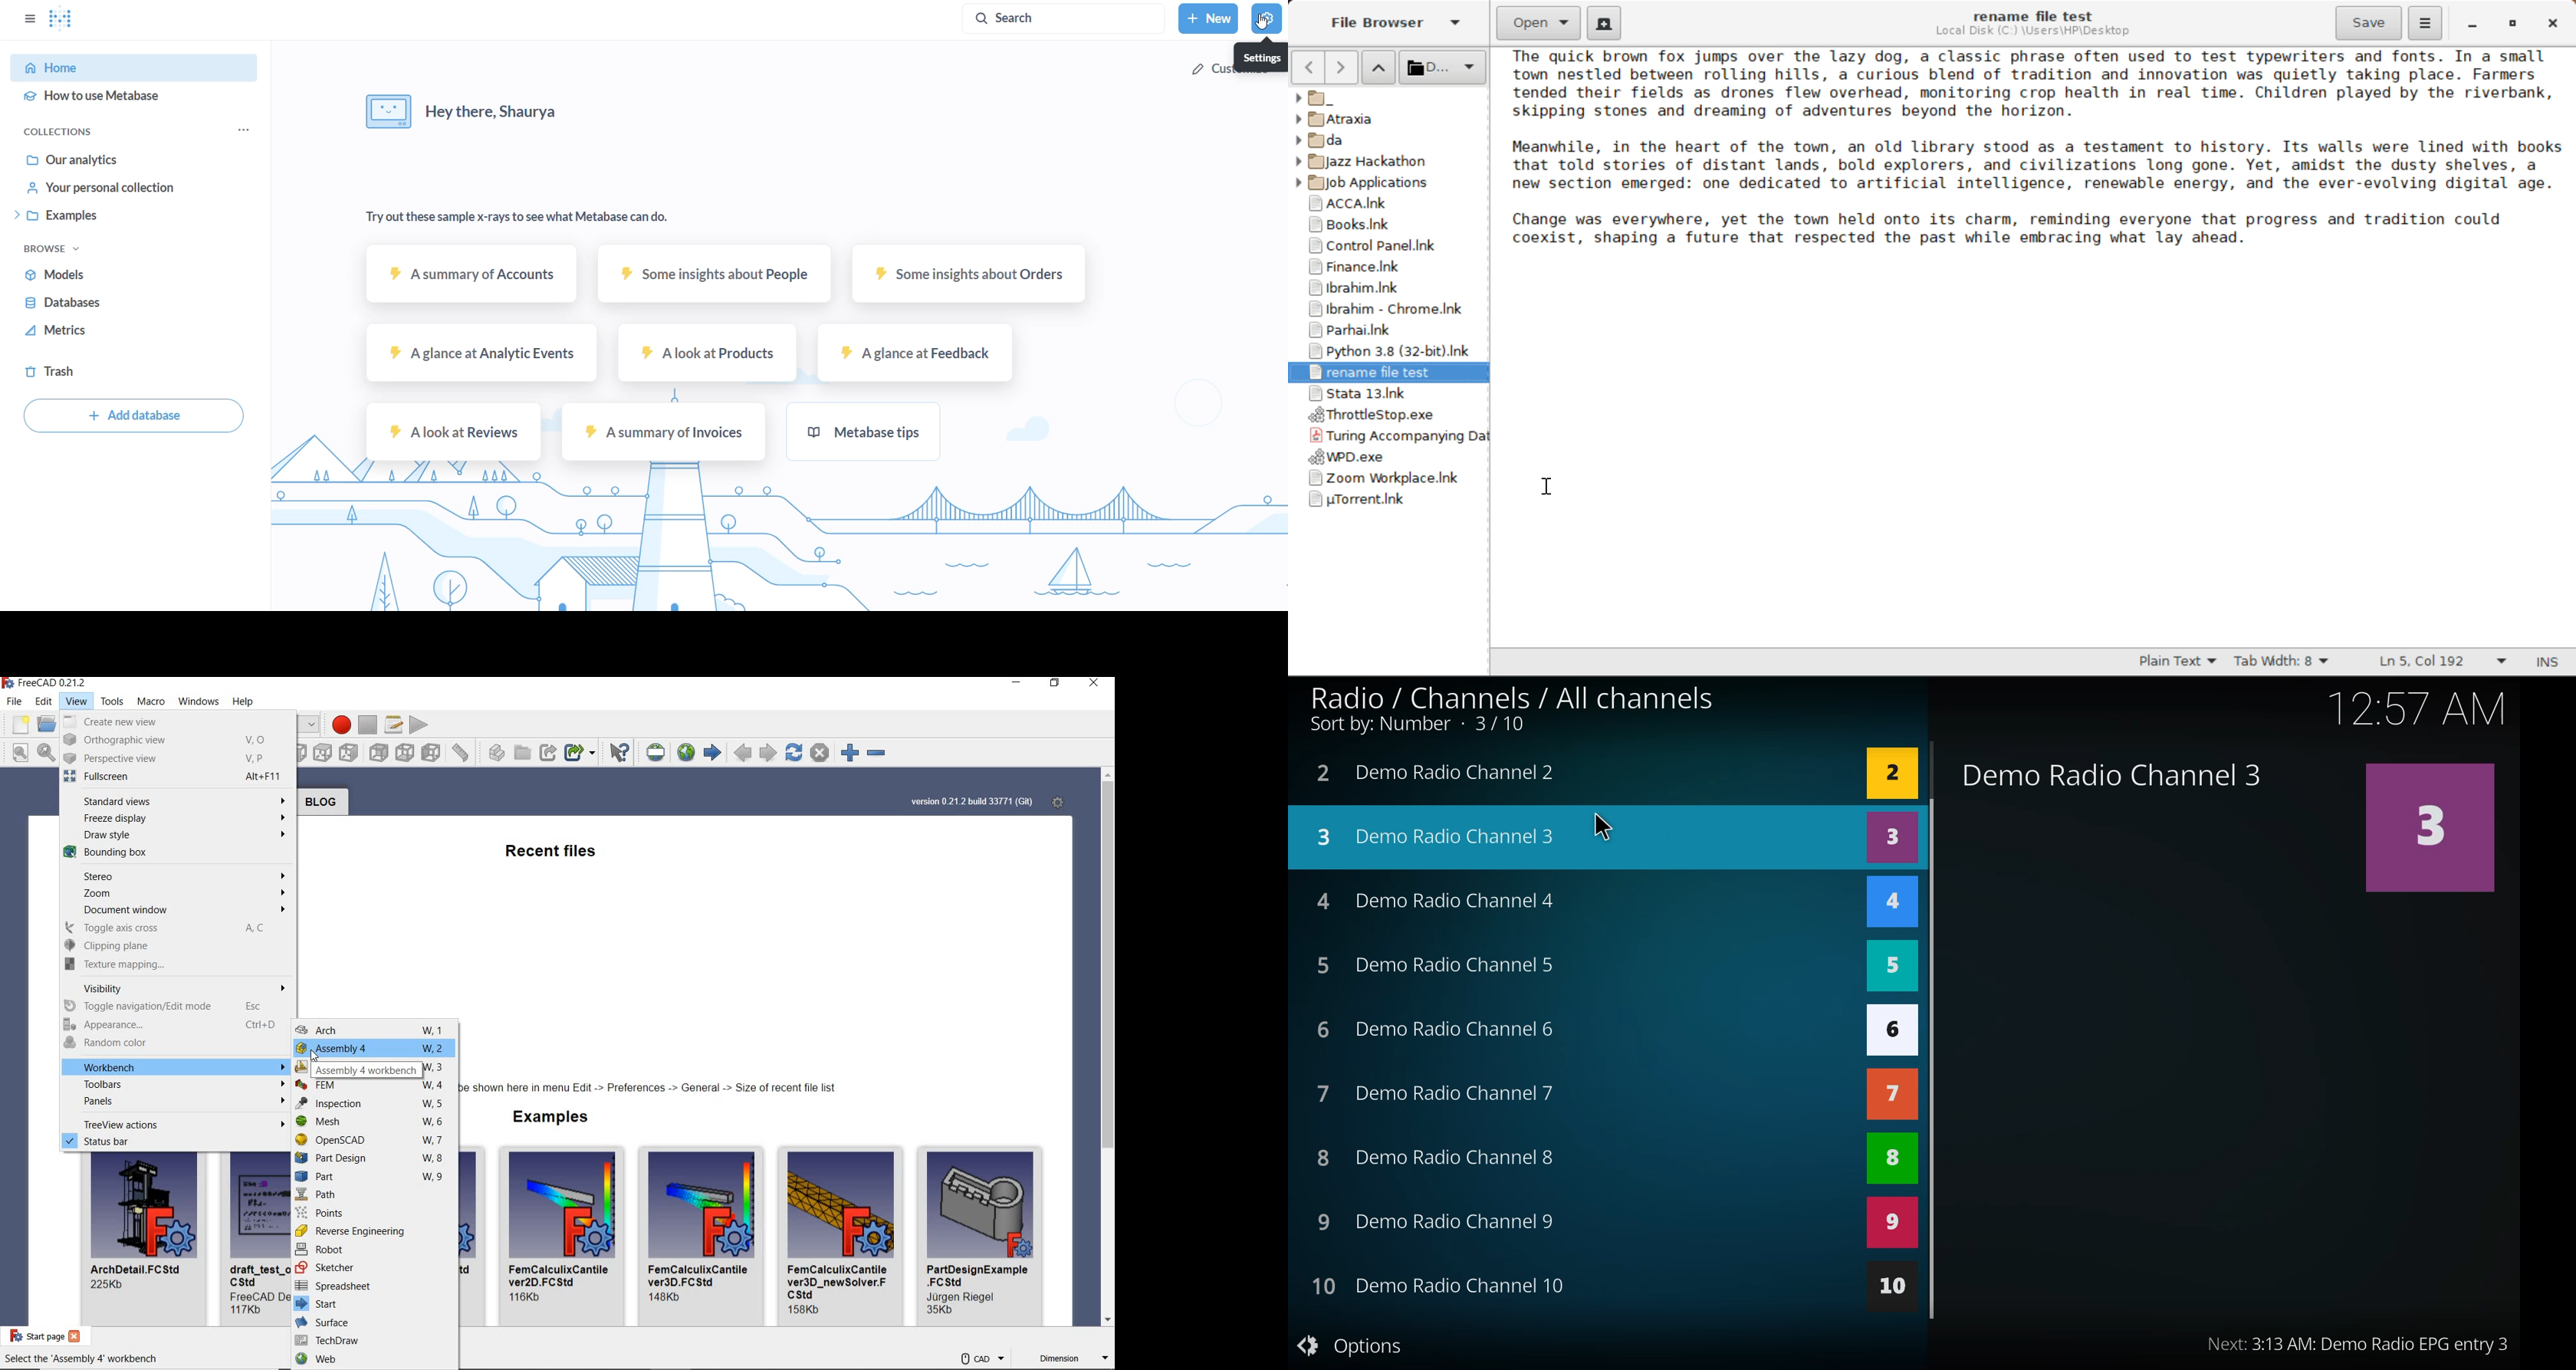 The image size is (2576, 1372). Describe the element at coordinates (373, 1139) in the screenshot. I see `openSCAD` at that location.